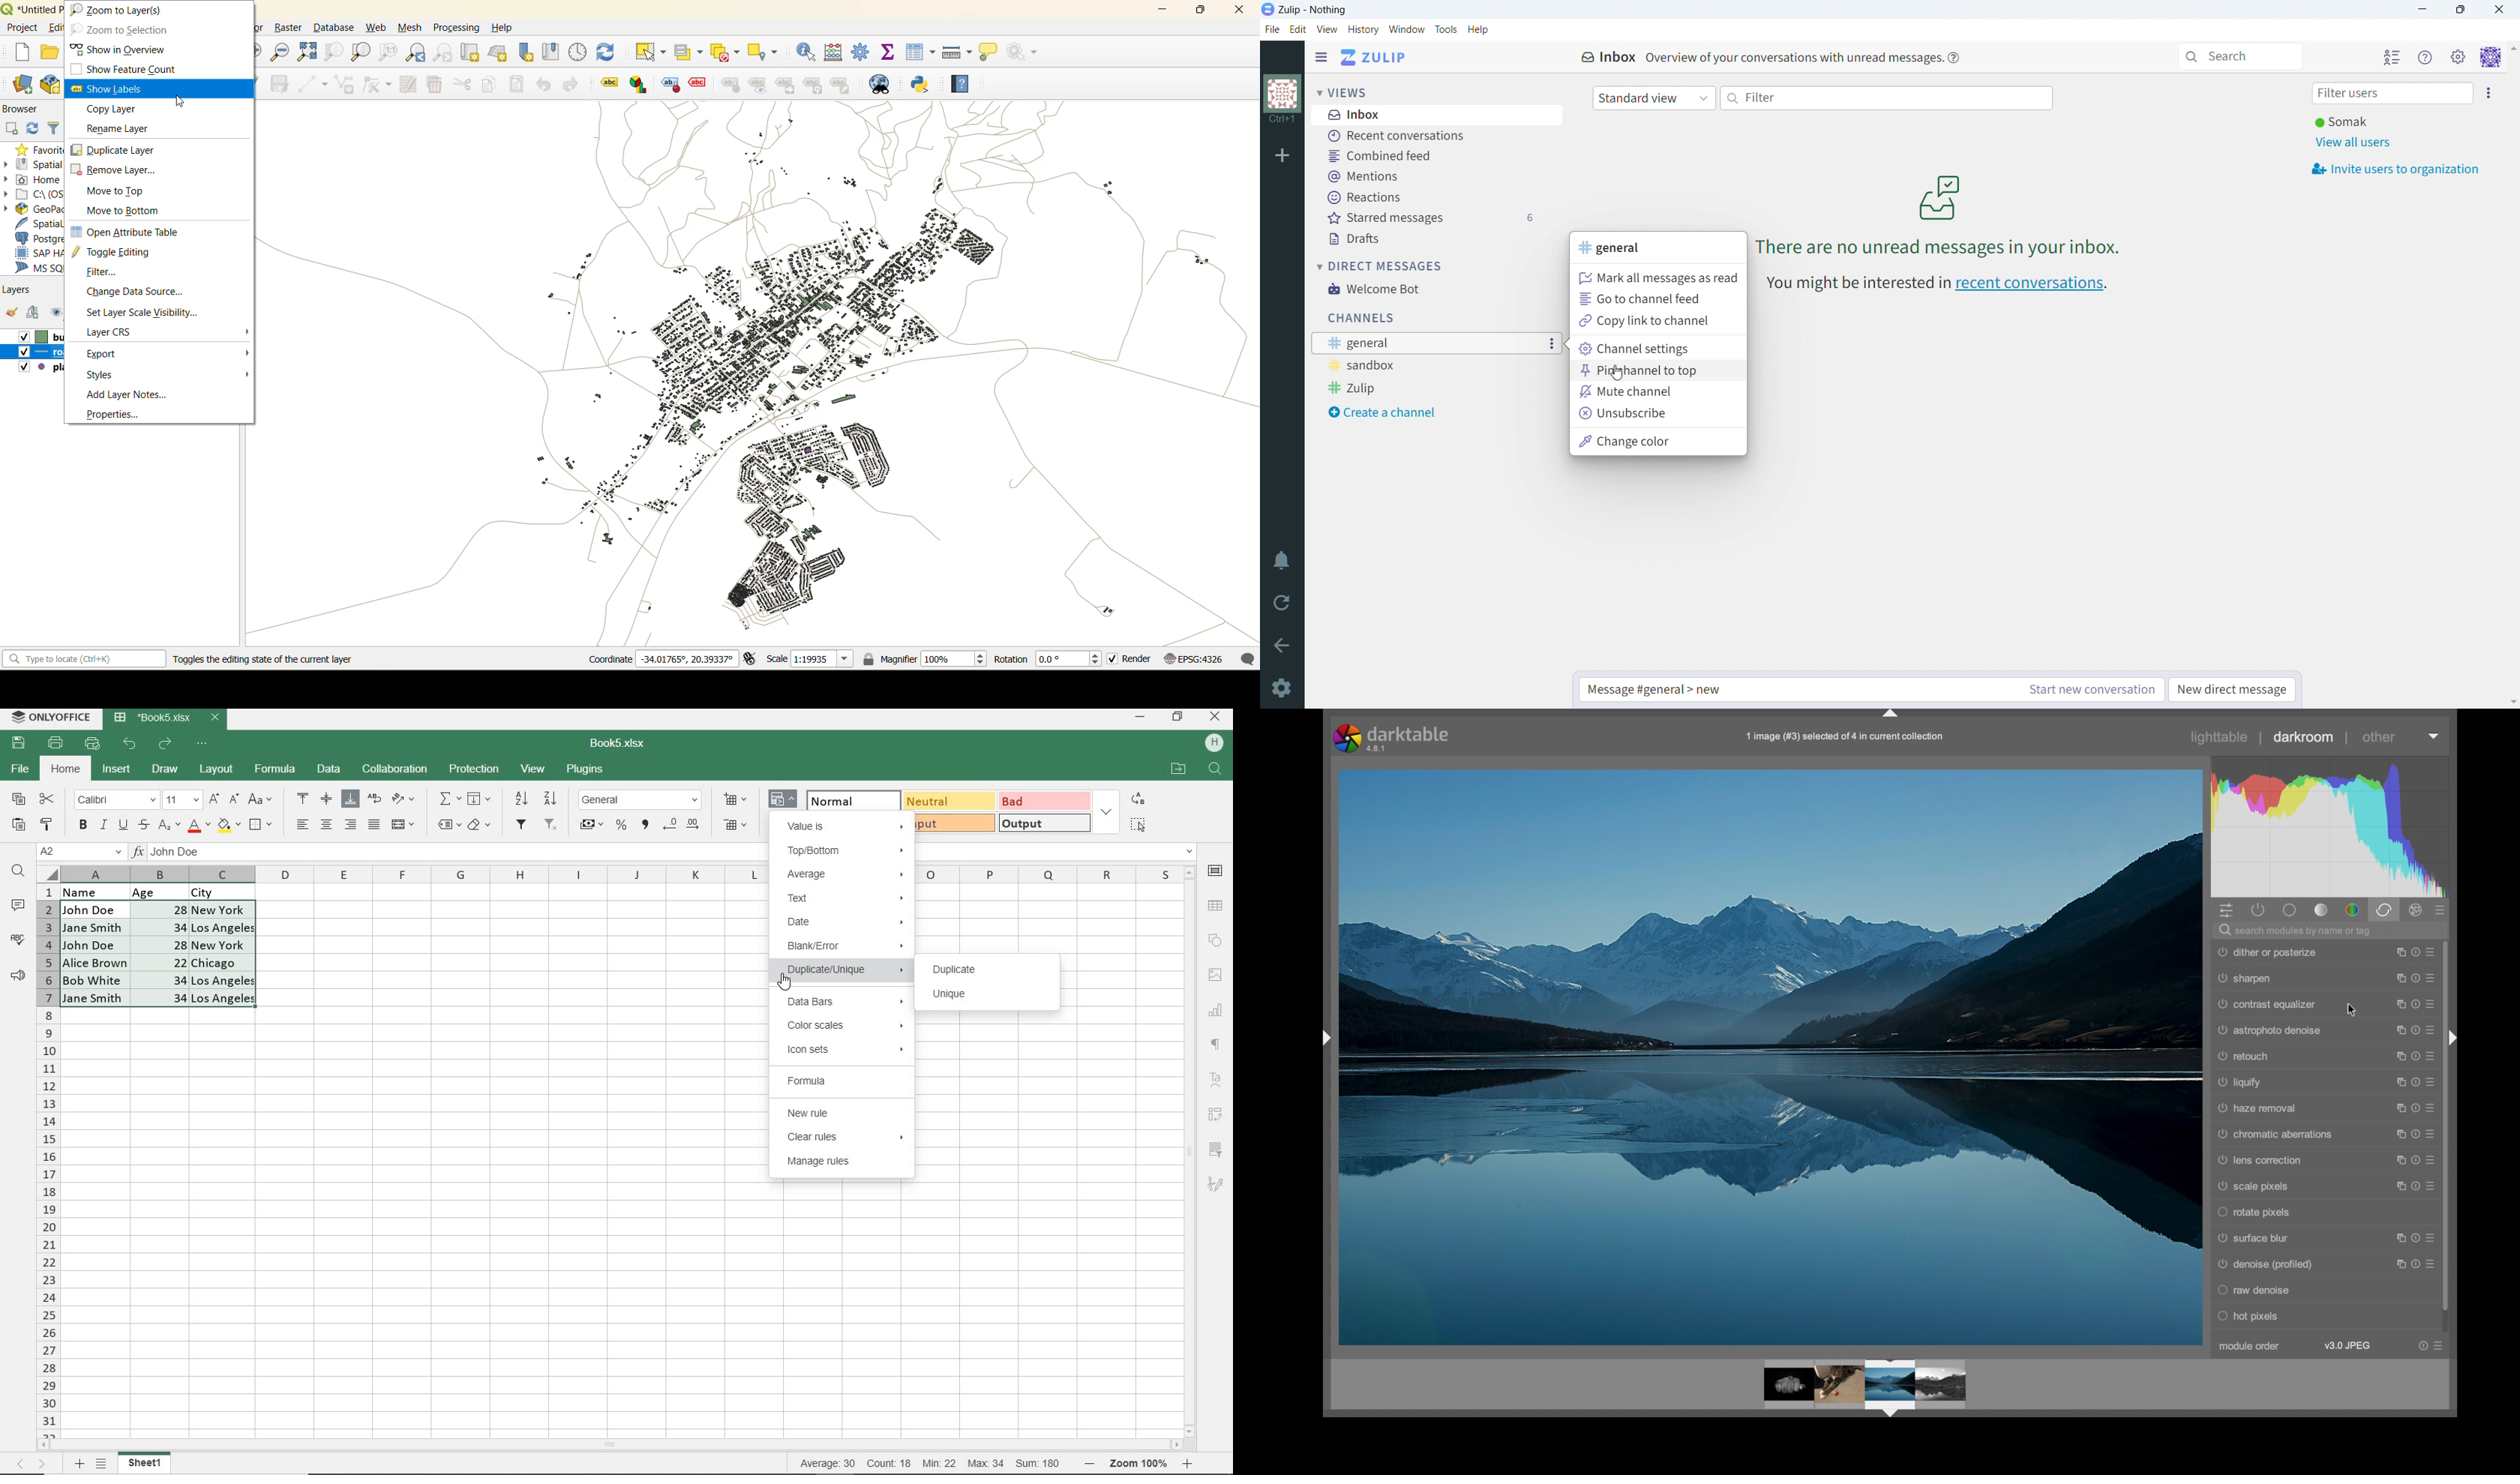  I want to click on invite users, so click(2395, 169).